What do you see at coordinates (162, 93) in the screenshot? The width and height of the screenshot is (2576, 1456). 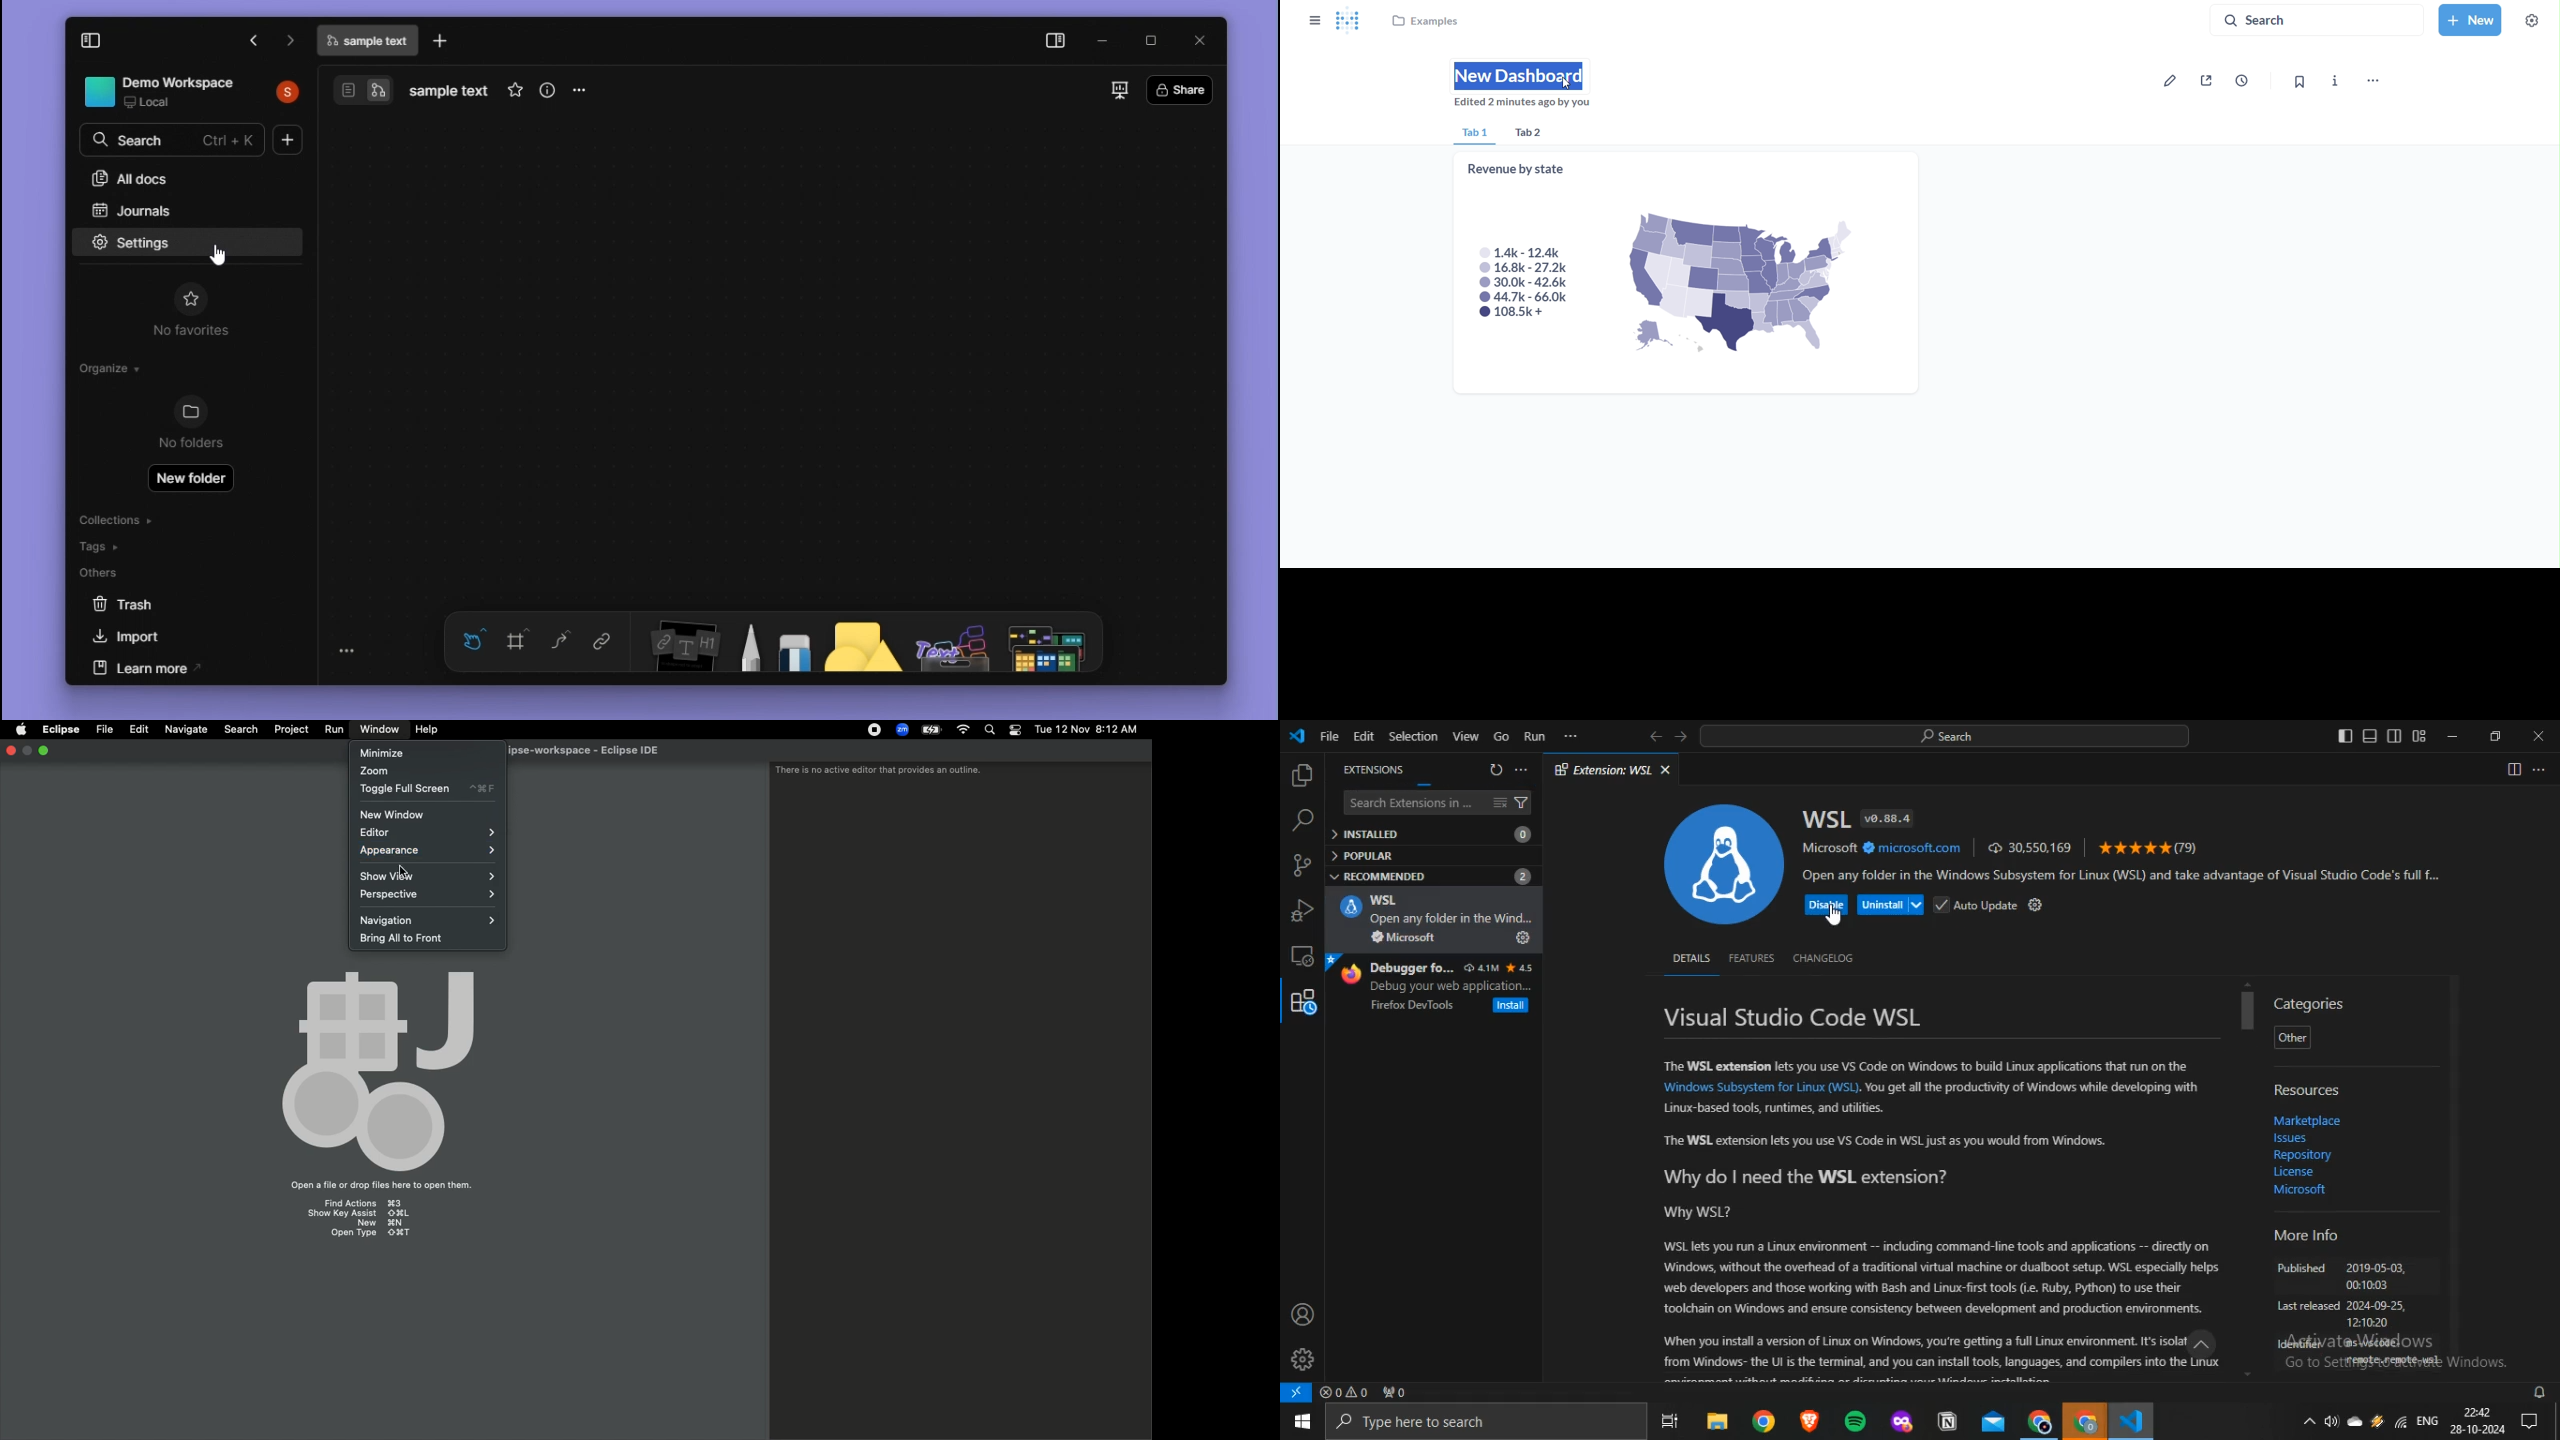 I see `workspace name and details` at bounding box center [162, 93].